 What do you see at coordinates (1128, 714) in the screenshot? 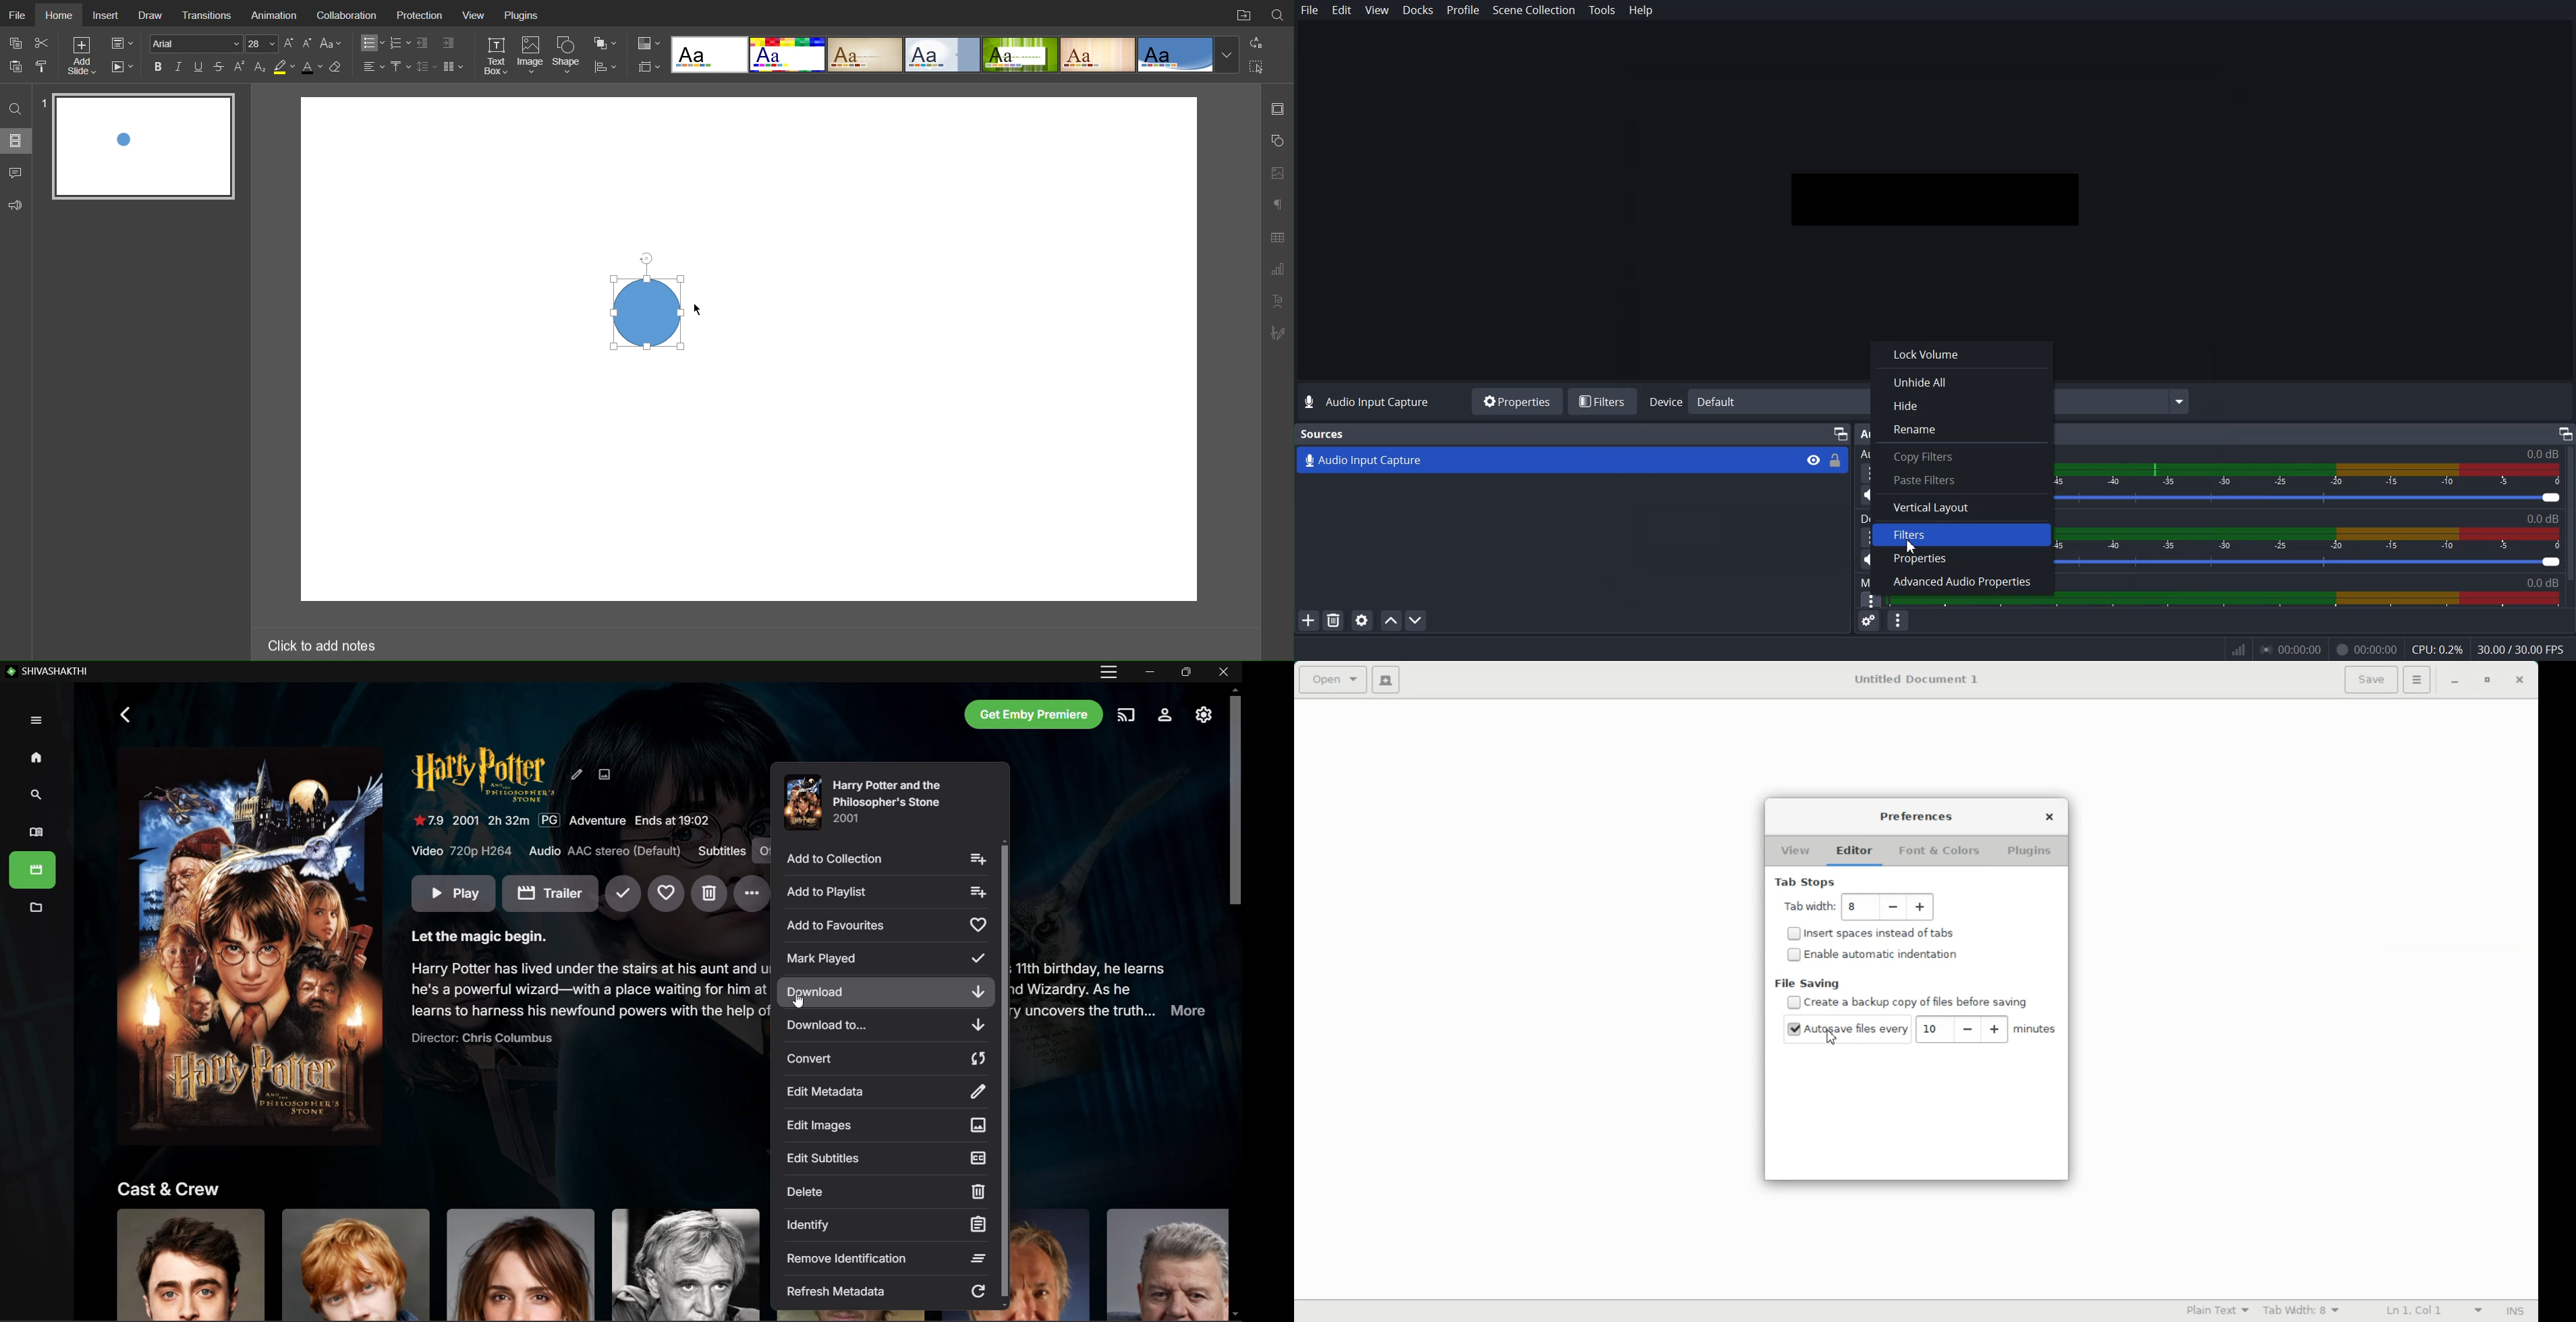
I see `Play on another device` at bounding box center [1128, 714].